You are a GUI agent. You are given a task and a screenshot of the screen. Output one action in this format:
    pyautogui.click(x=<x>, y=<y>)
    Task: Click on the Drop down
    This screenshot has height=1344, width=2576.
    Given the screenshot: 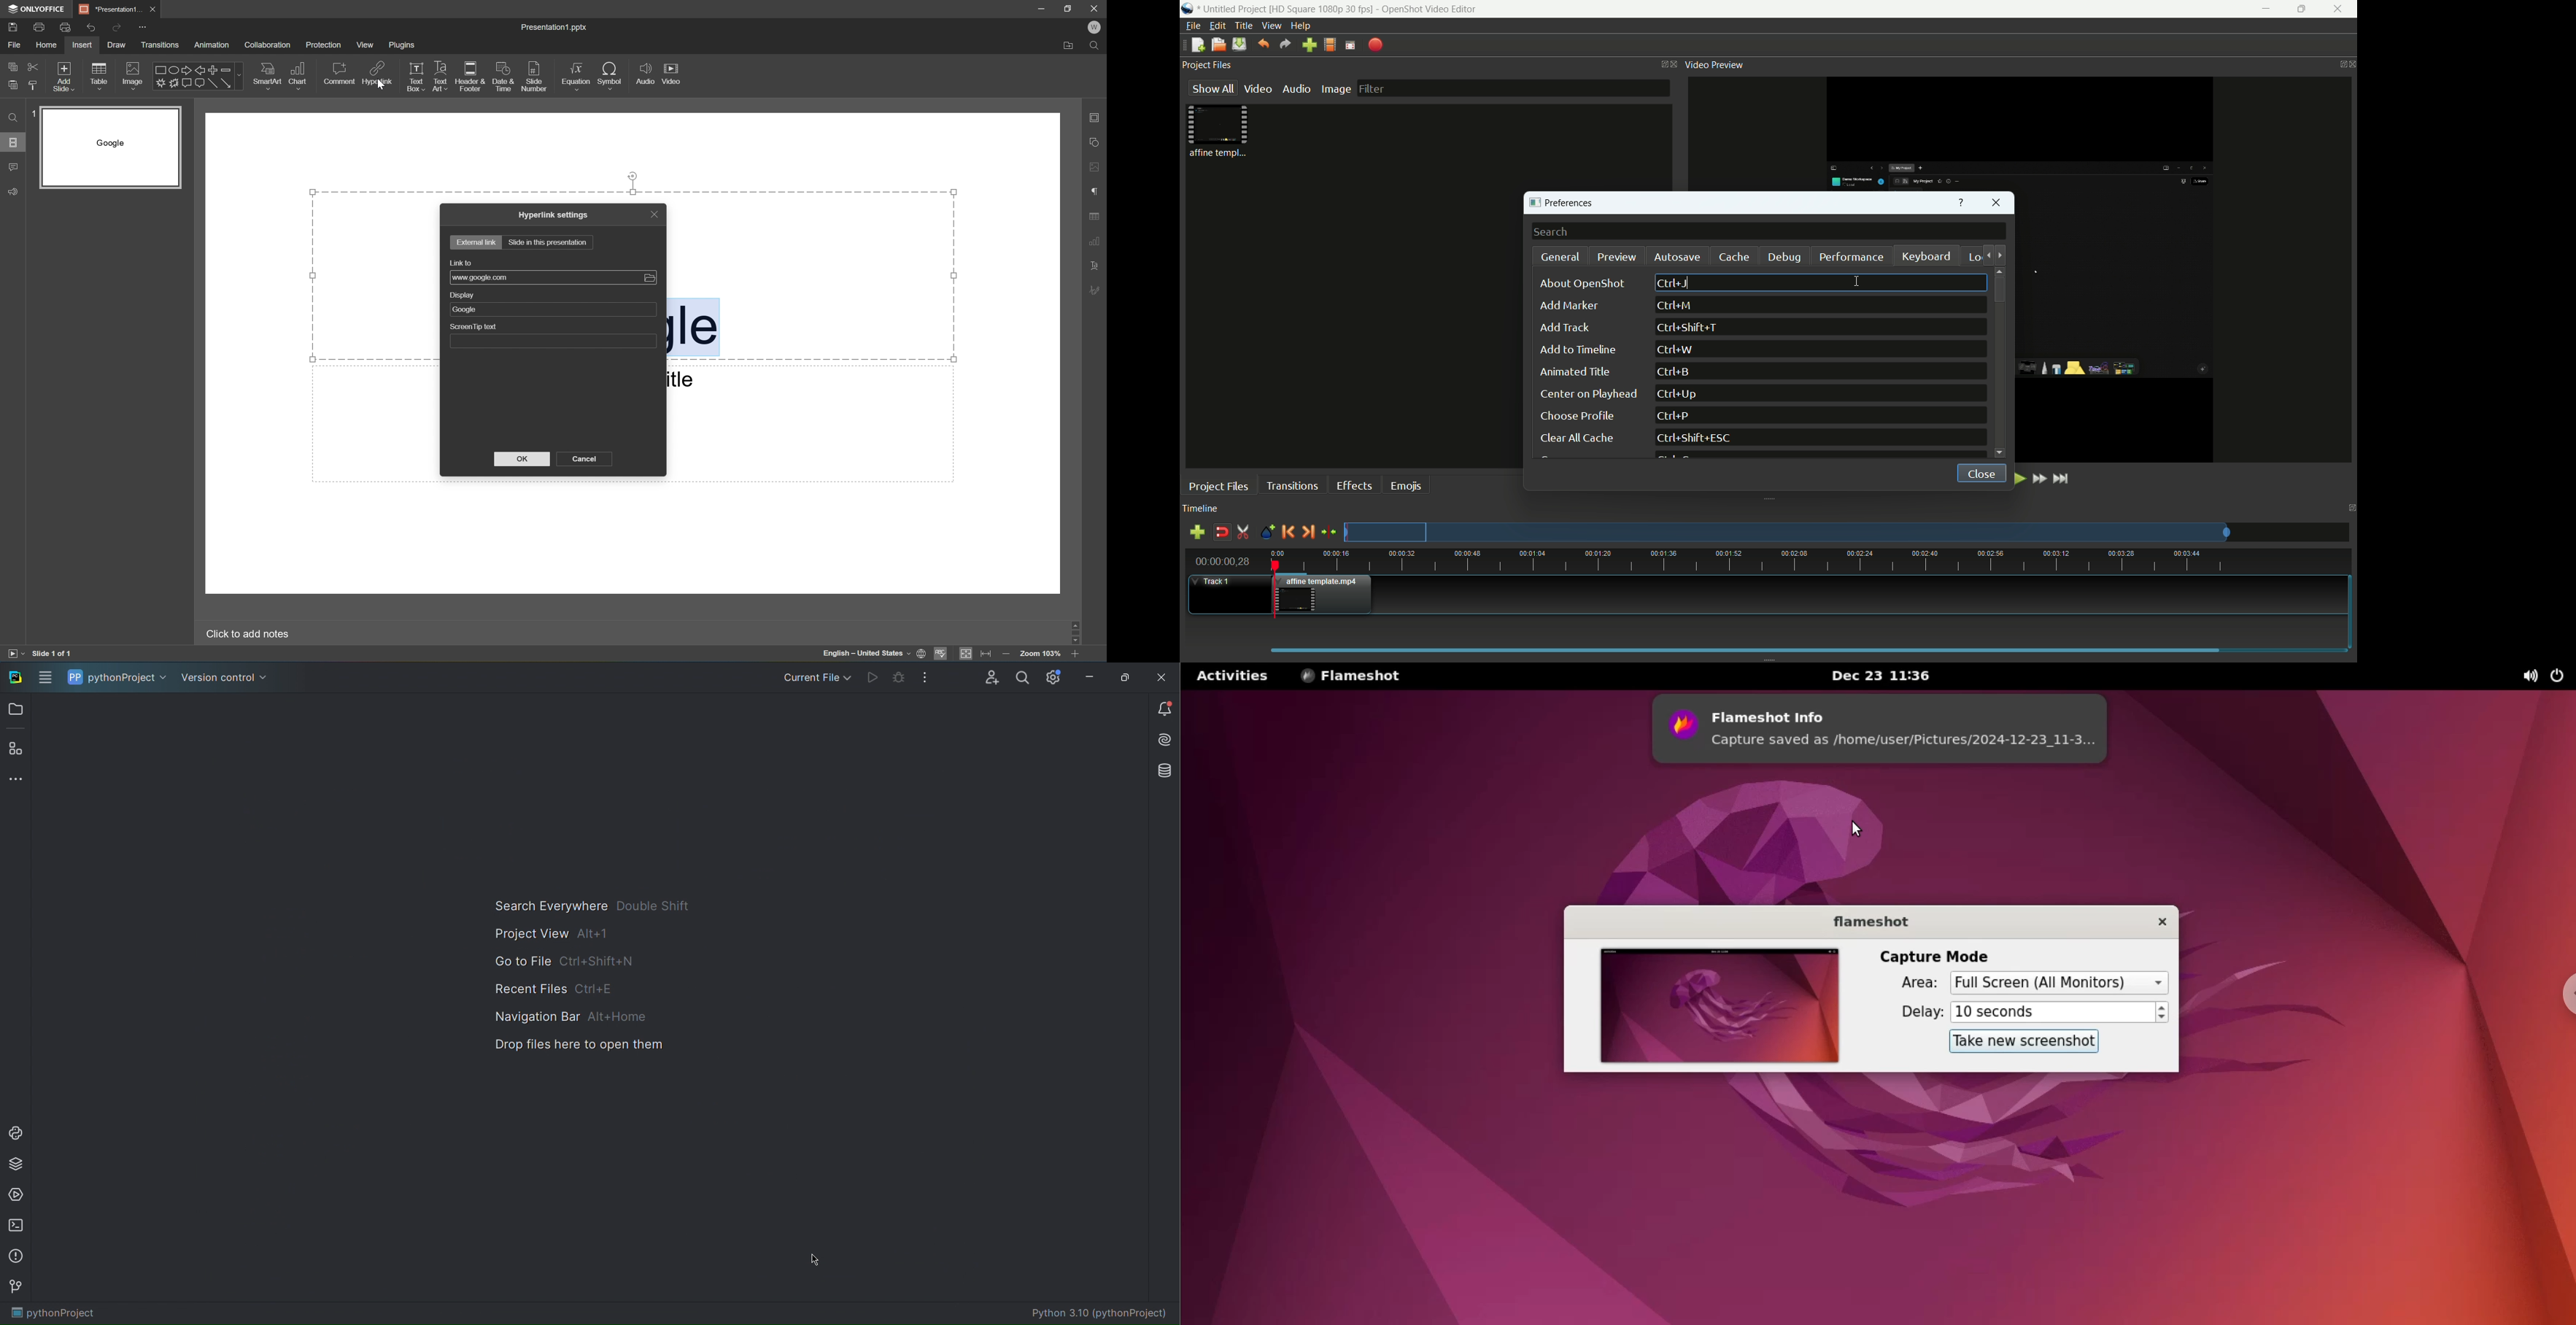 What is the action you would take?
    pyautogui.click(x=240, y=76)
    